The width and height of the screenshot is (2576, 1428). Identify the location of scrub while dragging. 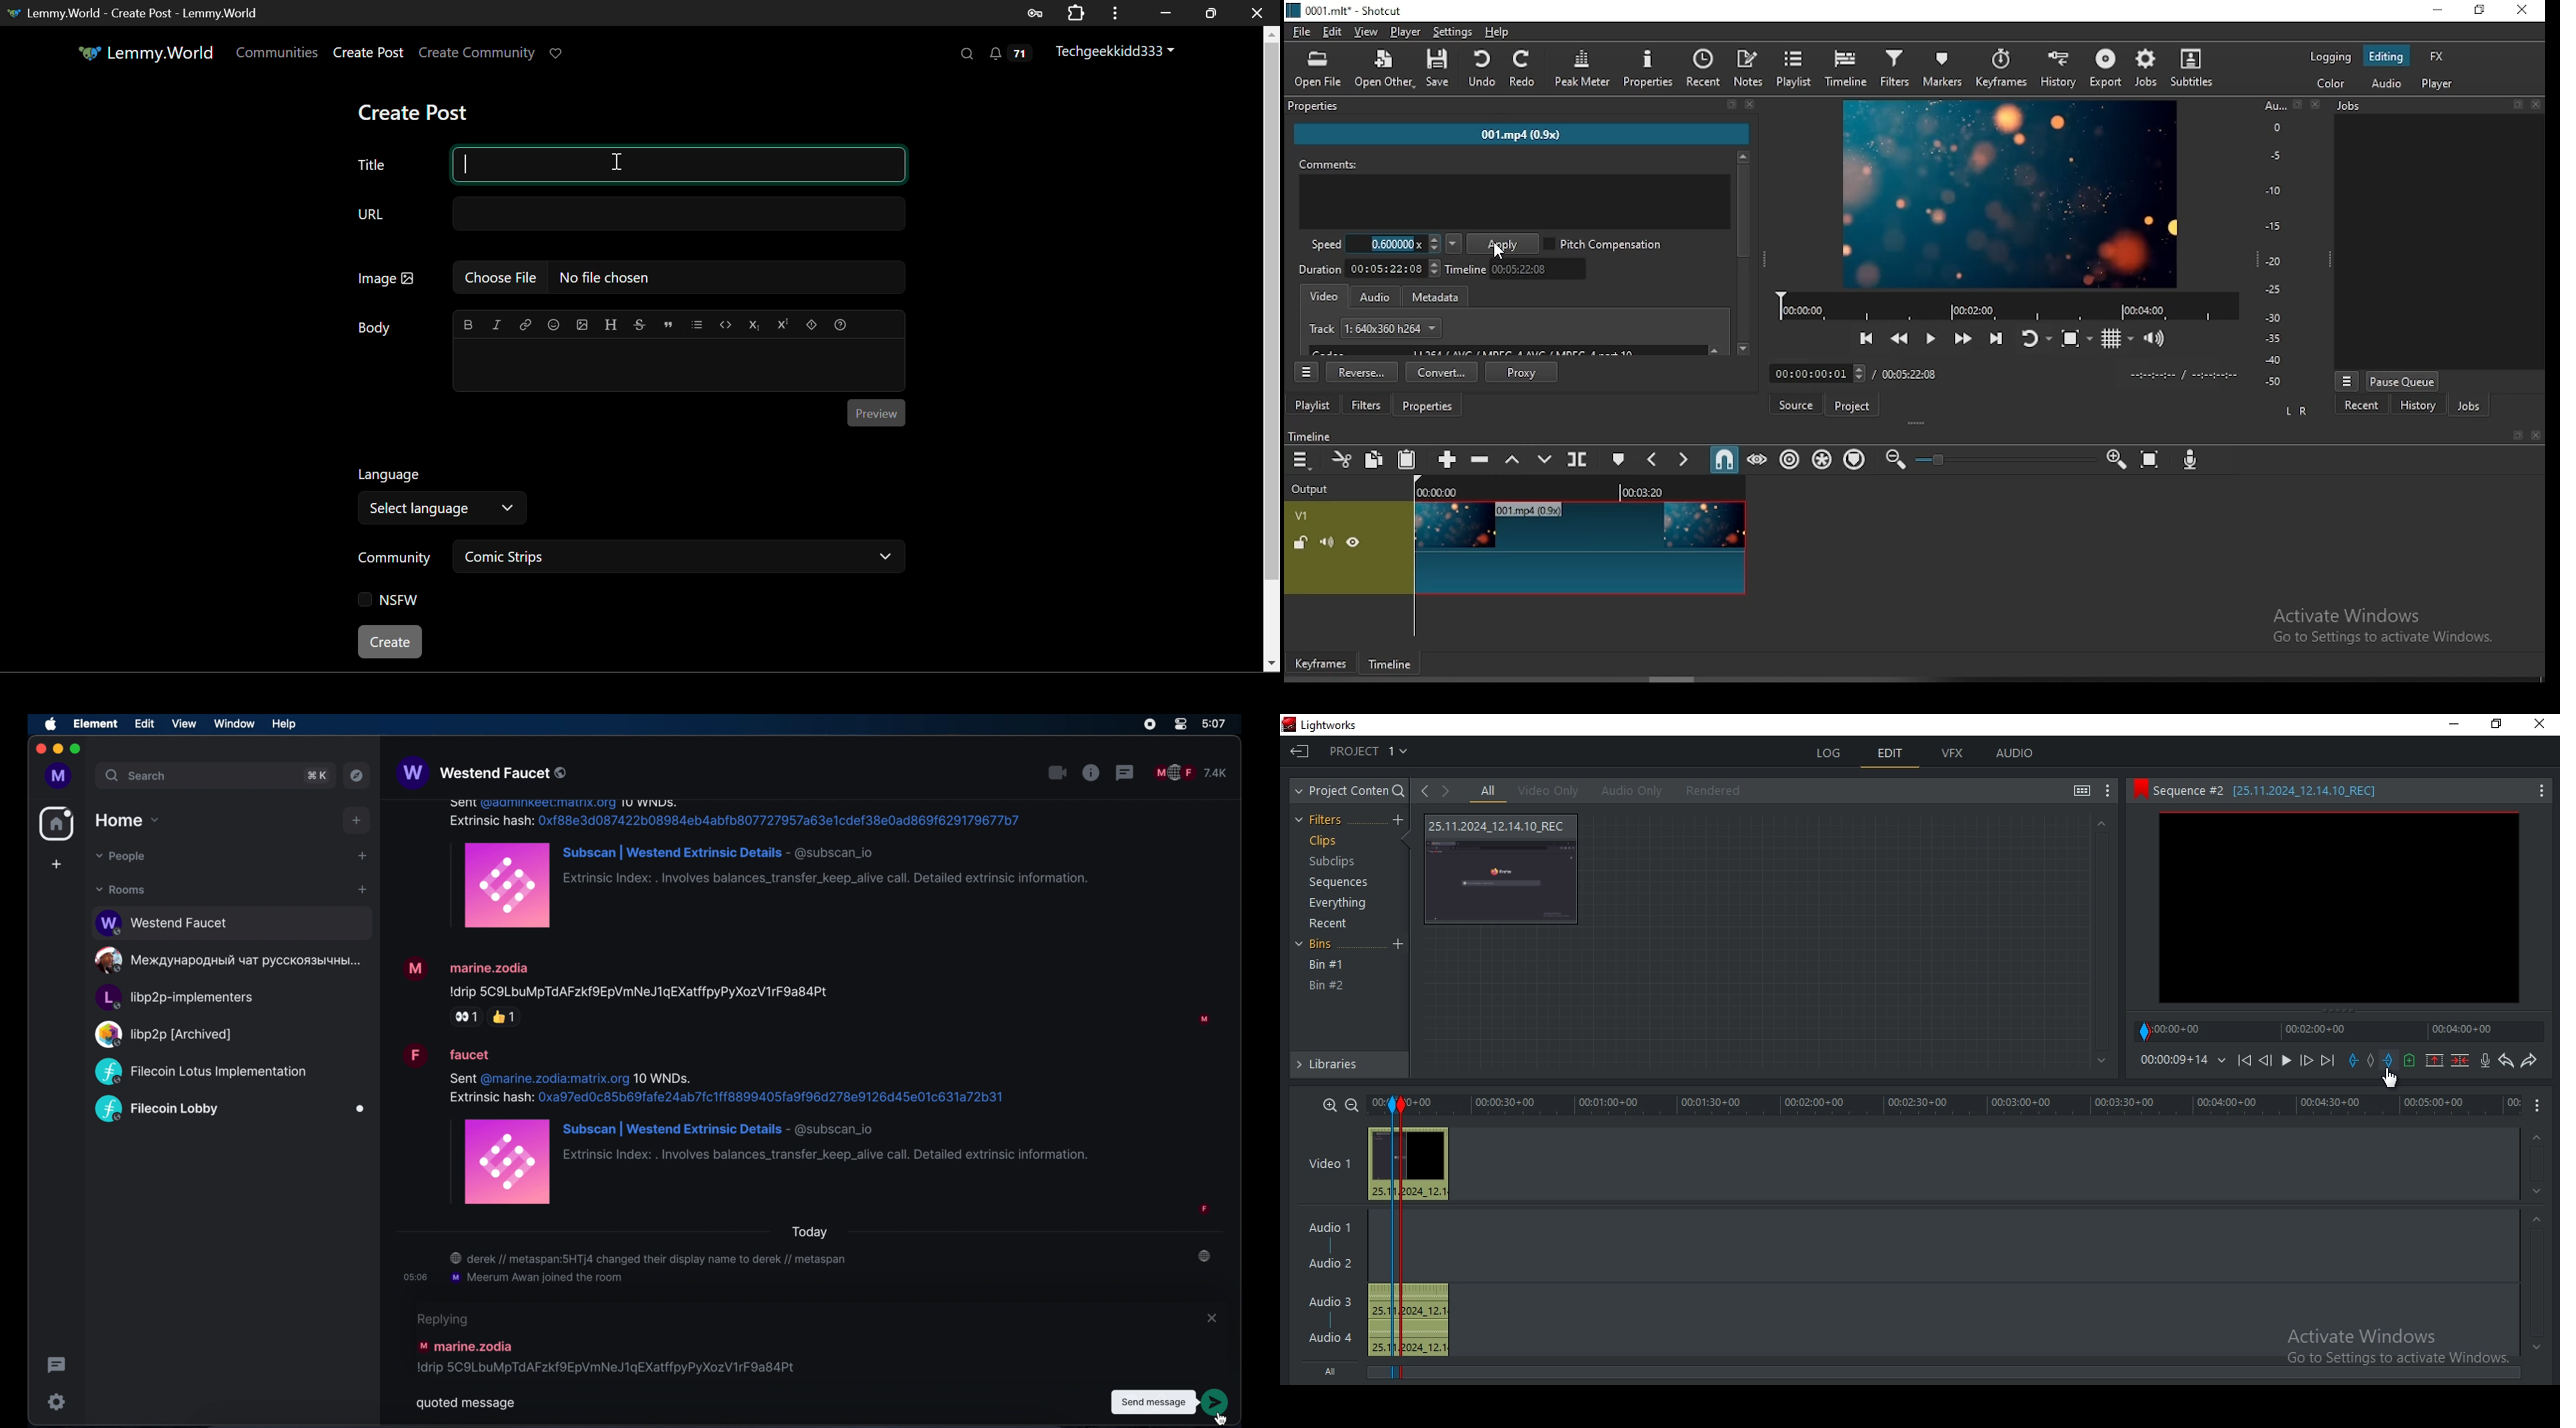
(1759, 461).